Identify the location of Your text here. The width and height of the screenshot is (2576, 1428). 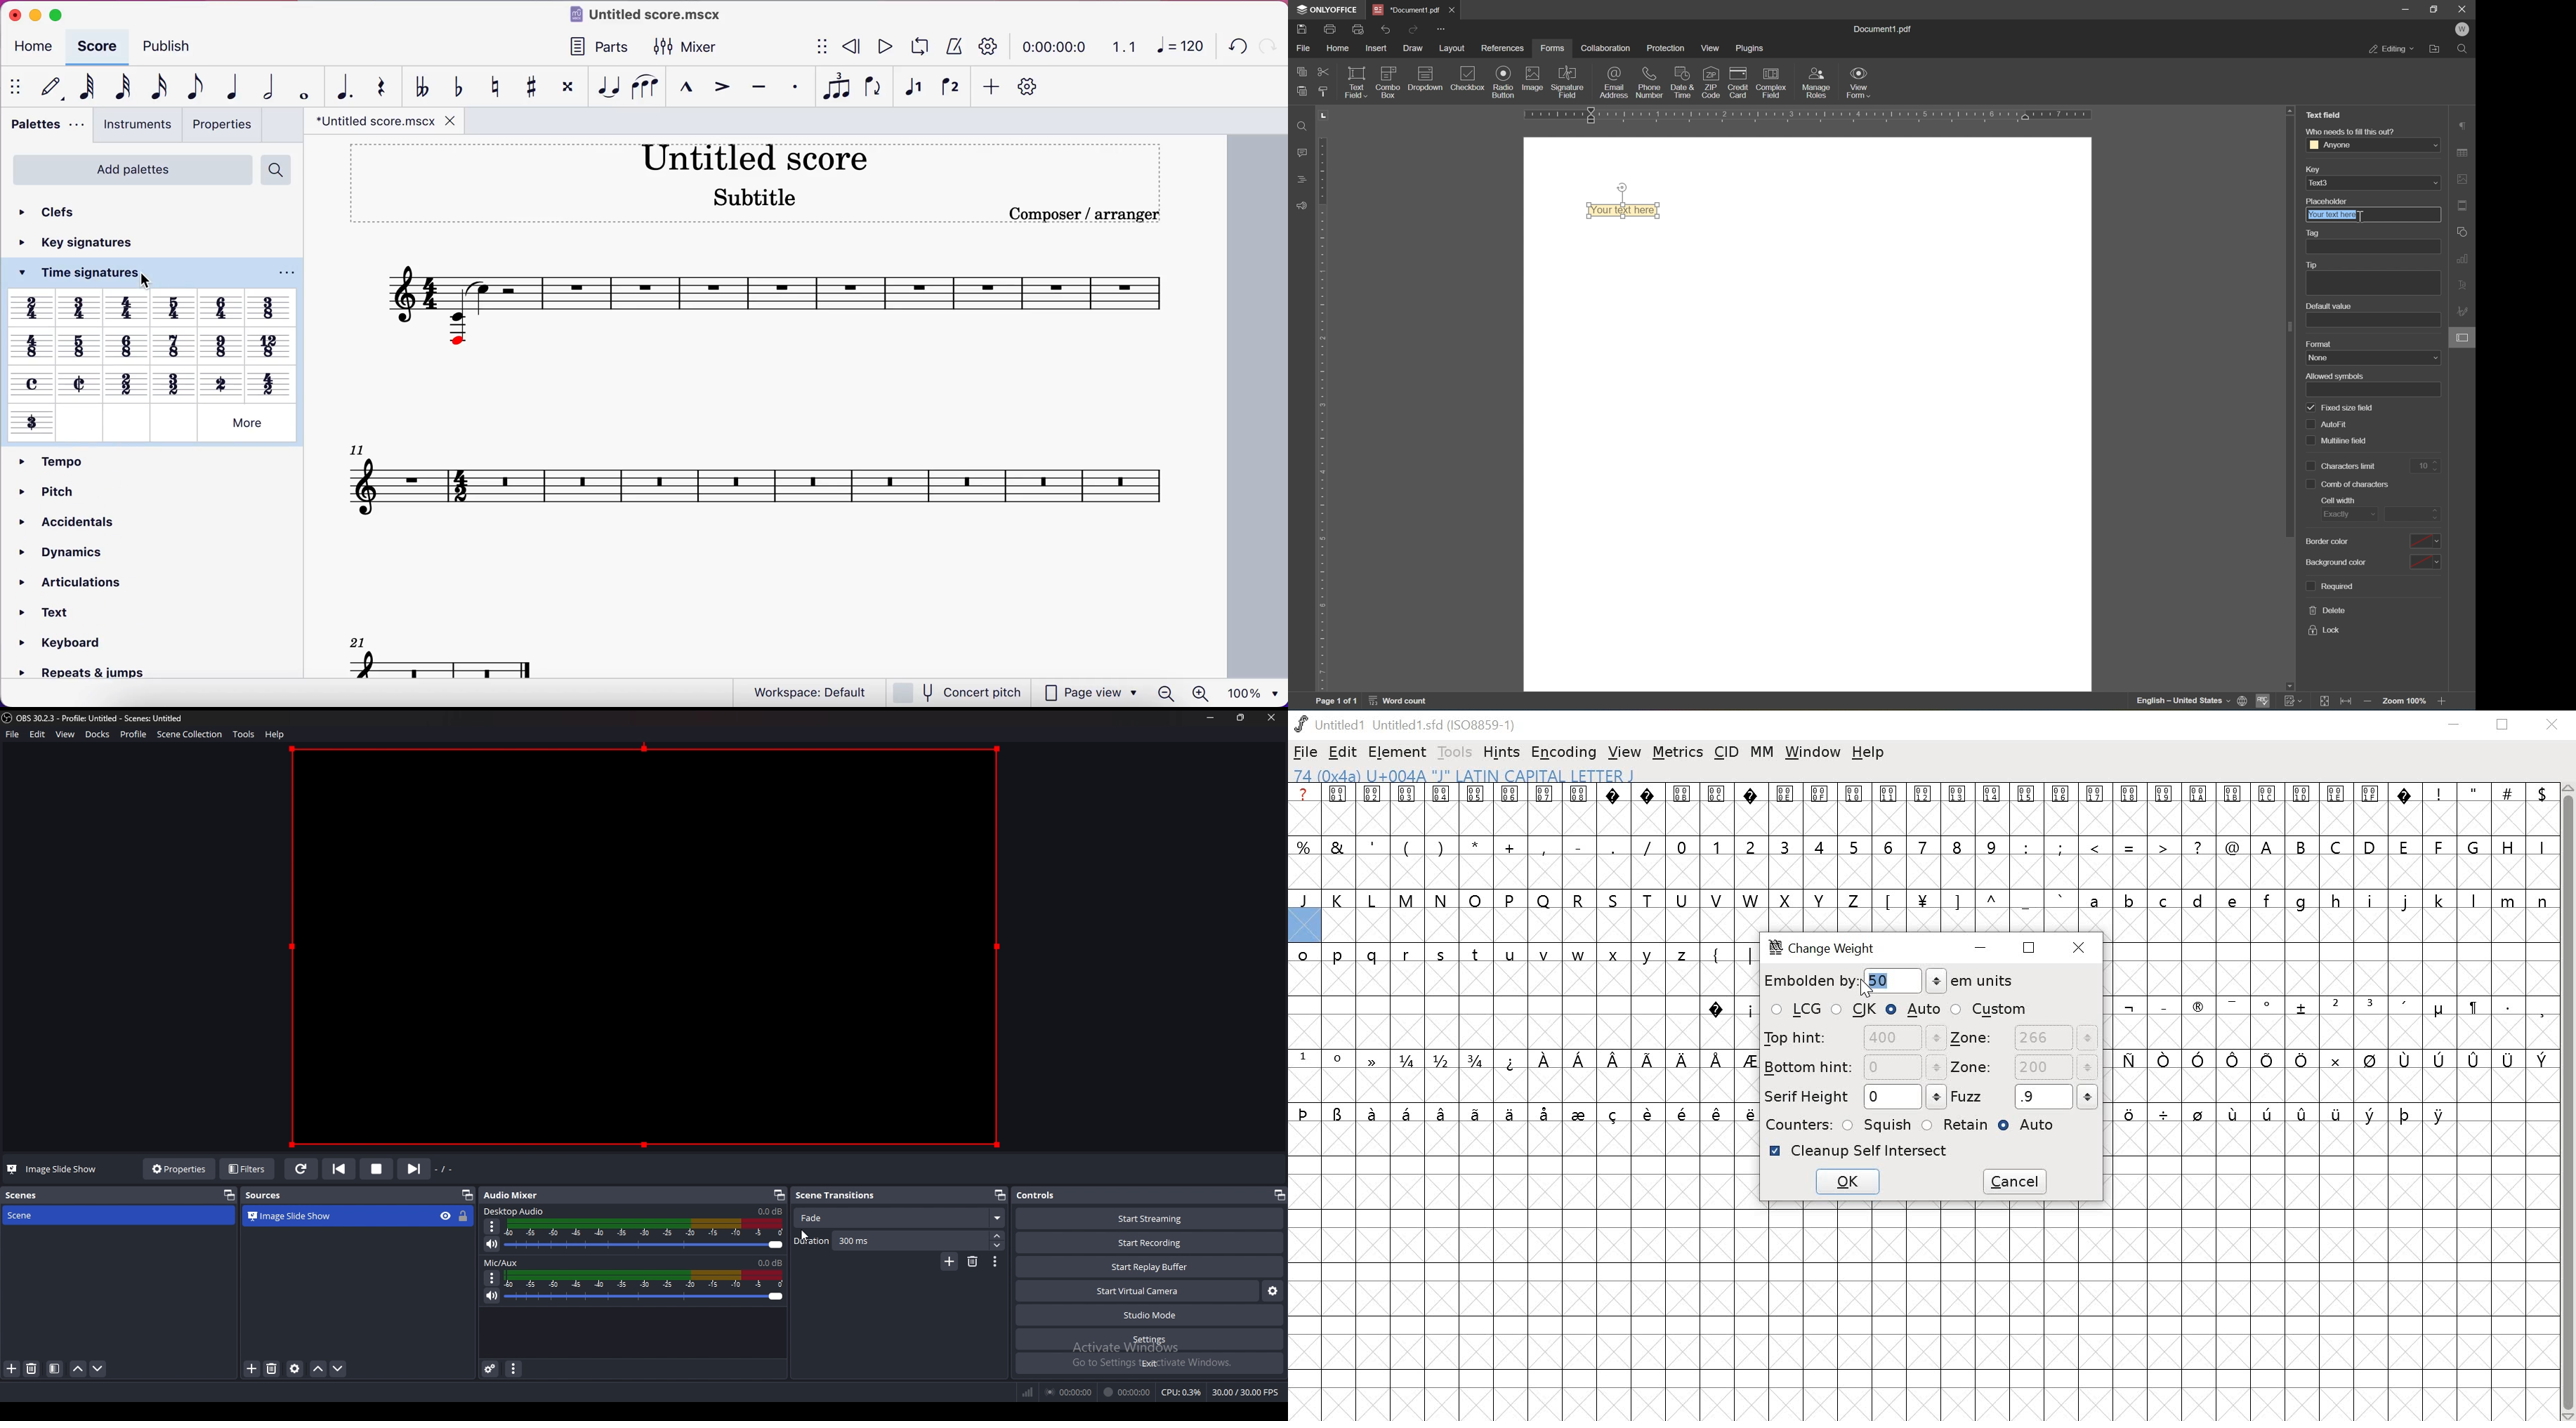
(1624, 210).